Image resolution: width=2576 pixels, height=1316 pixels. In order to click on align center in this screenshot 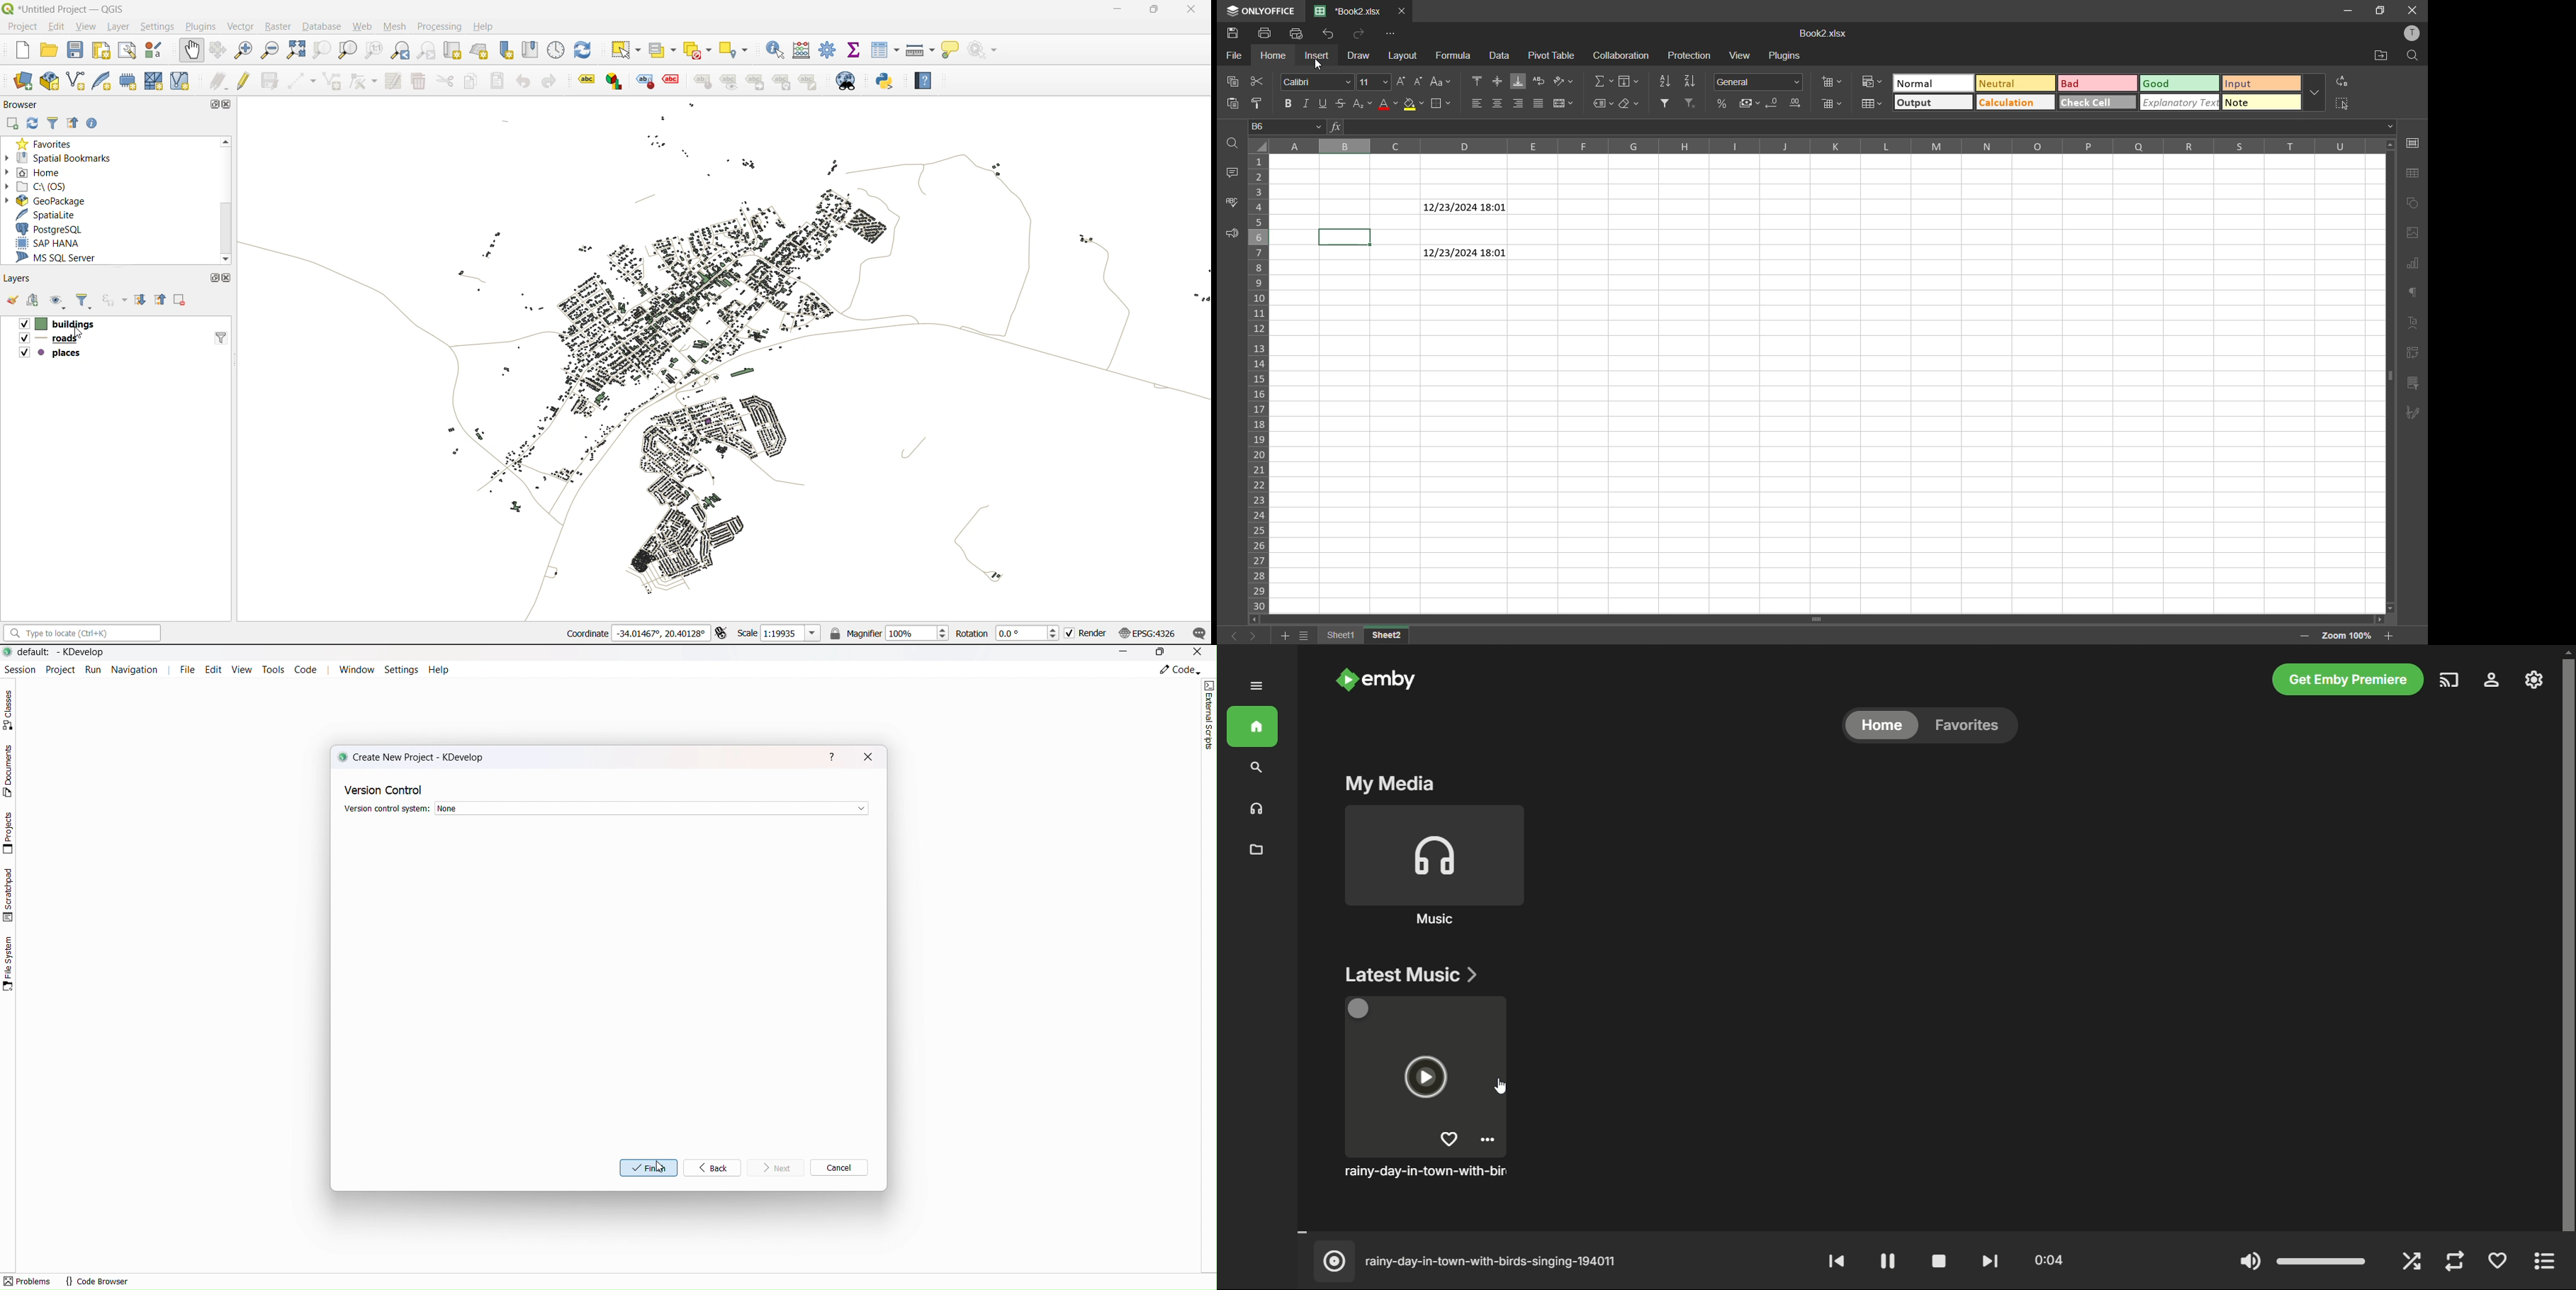, I will do `click(1499, 102)`.